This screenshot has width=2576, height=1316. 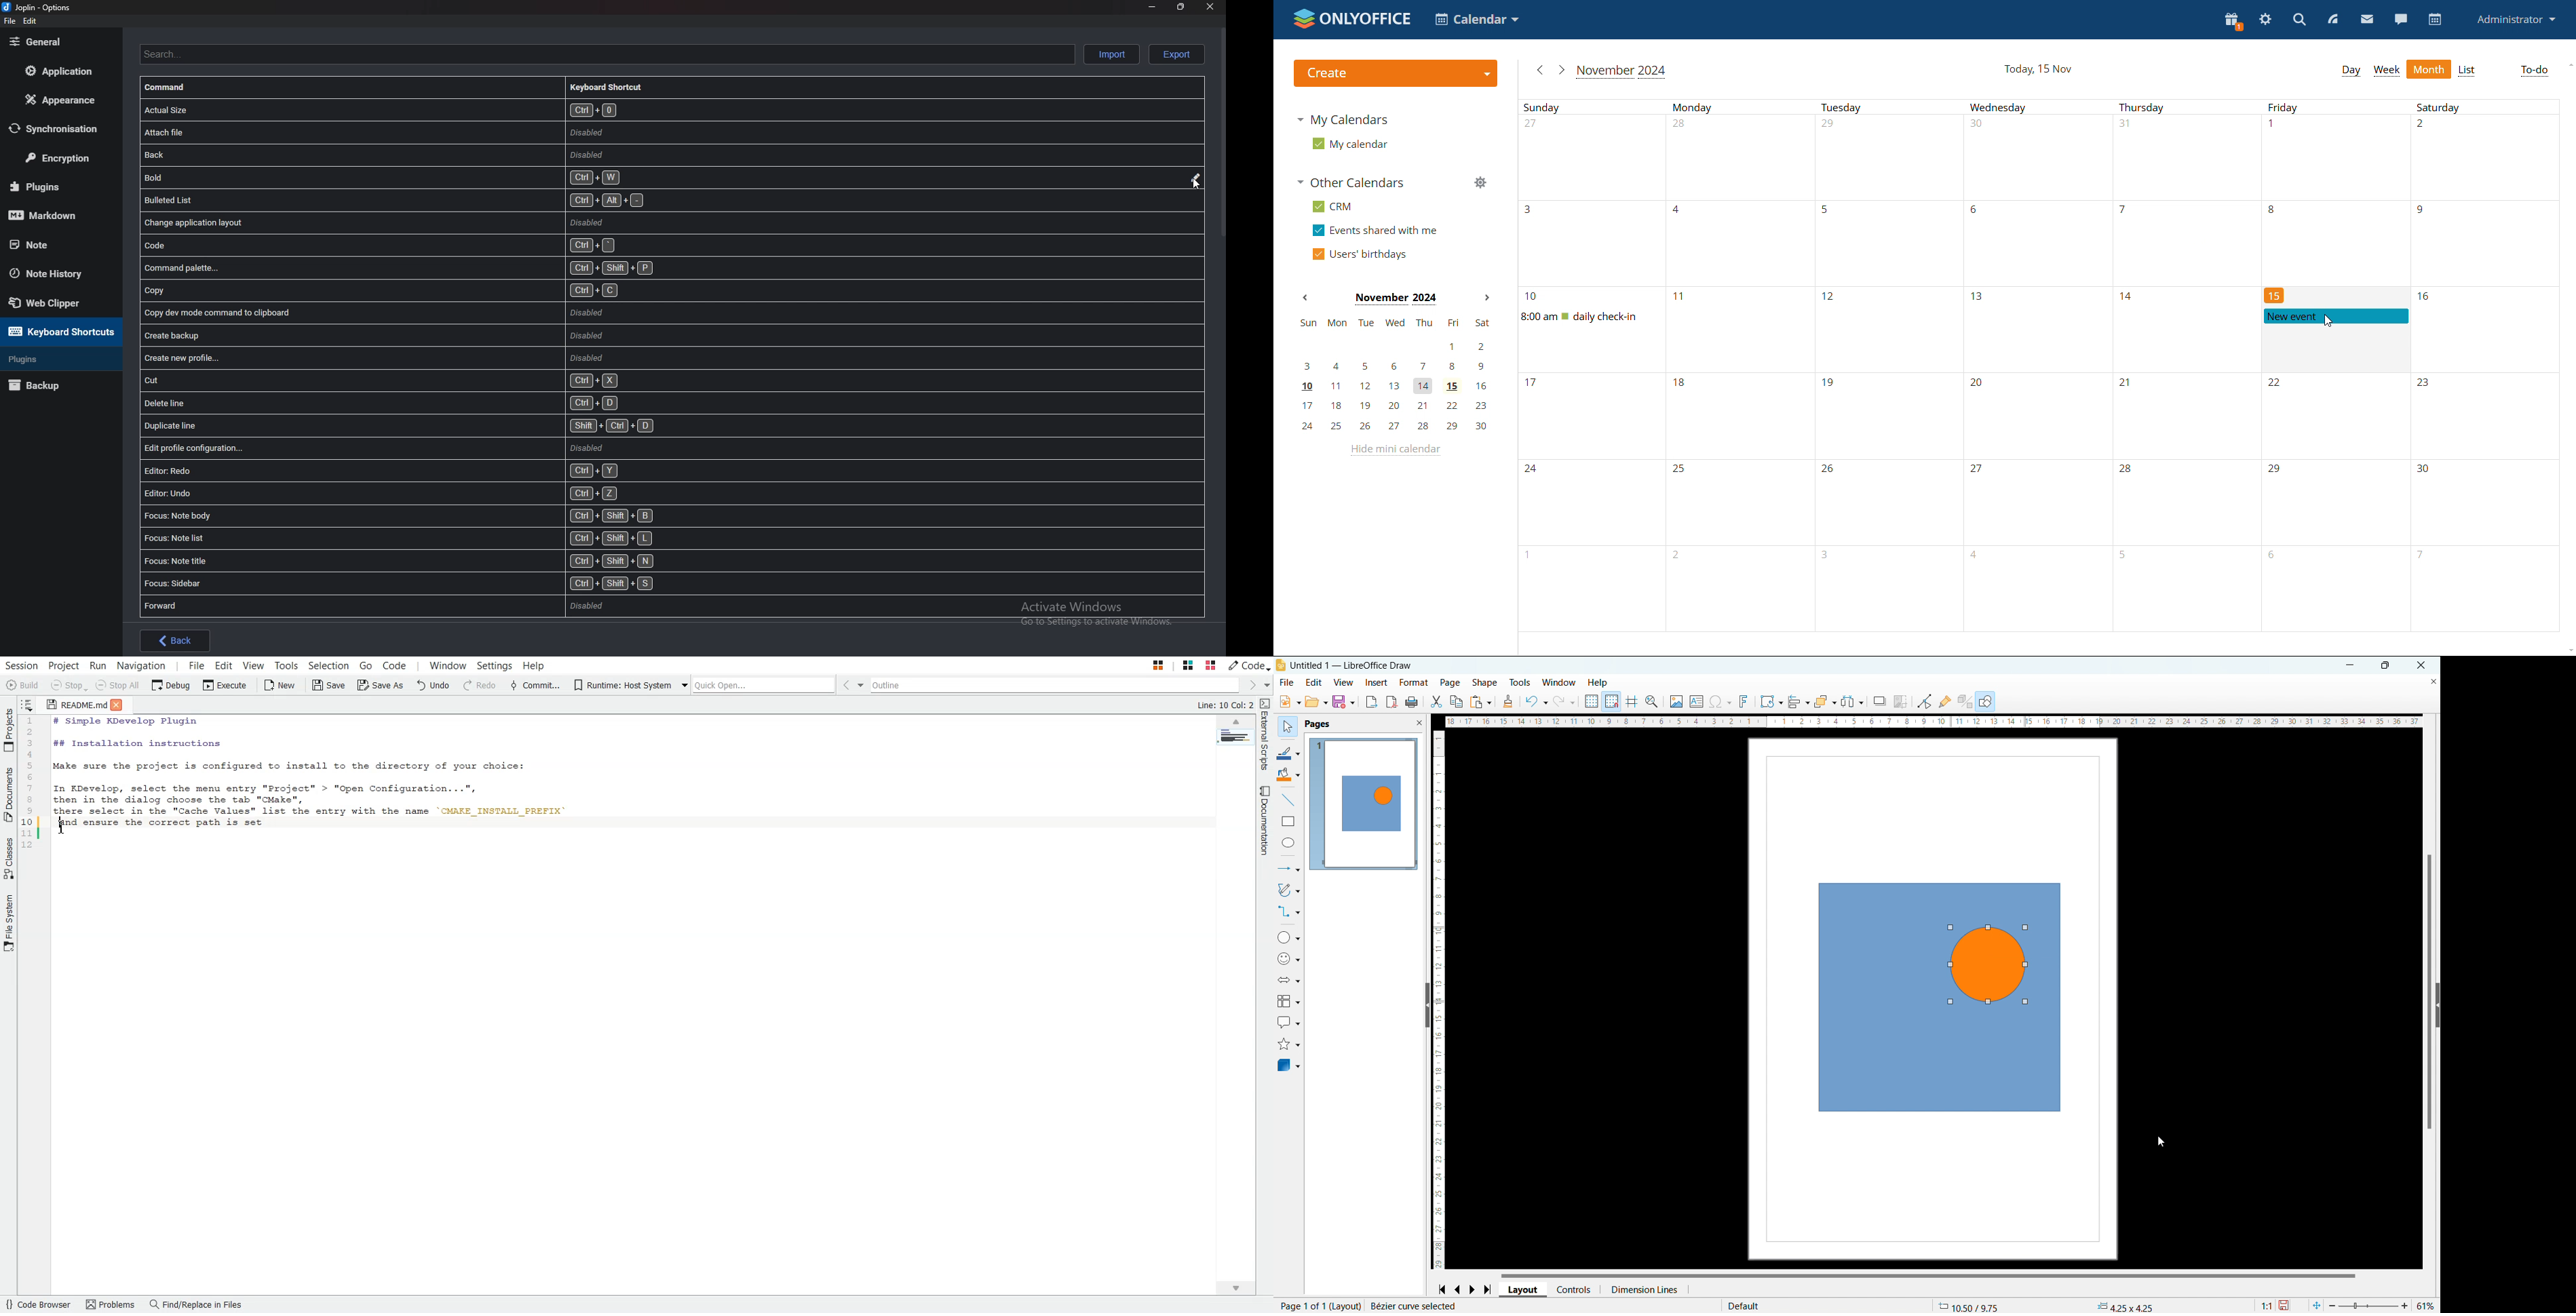 What do you see at coordinates (613, 86) in the screenshot?
I see `Keyboard shortcut` at bounding box center [613, 86].